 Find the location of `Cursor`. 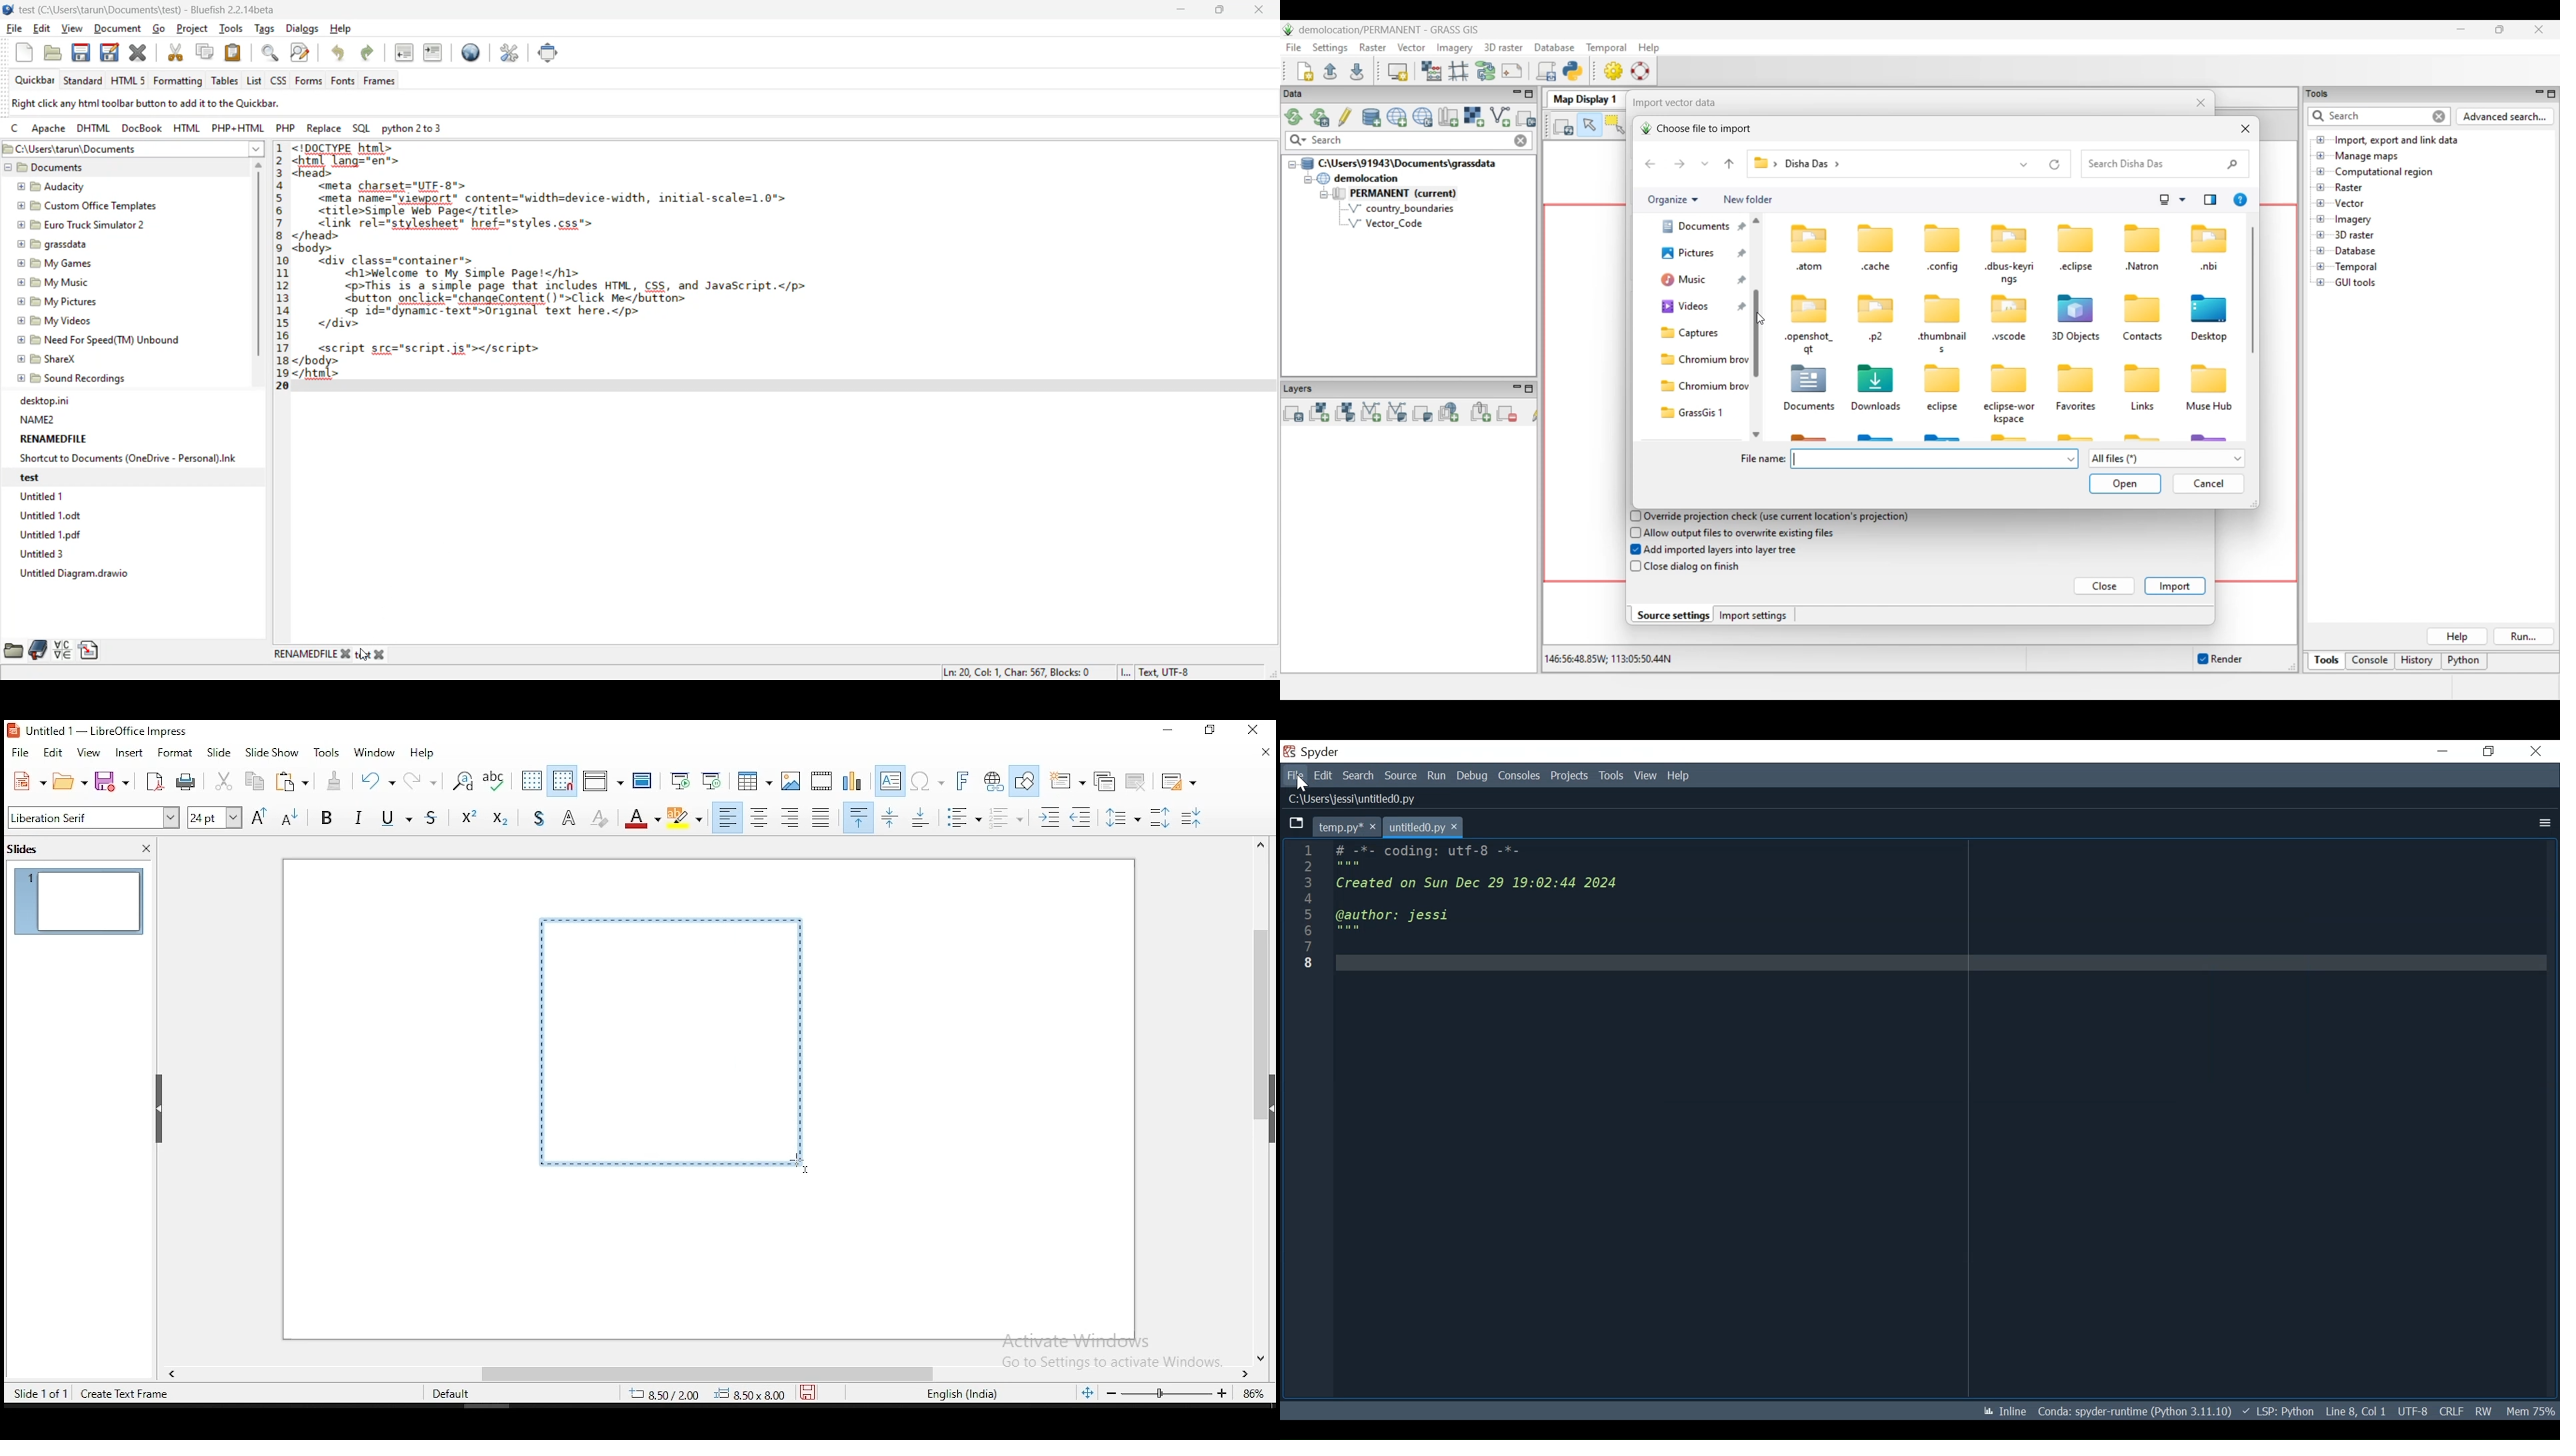

Cursor is located at coordinates (1301, 784).